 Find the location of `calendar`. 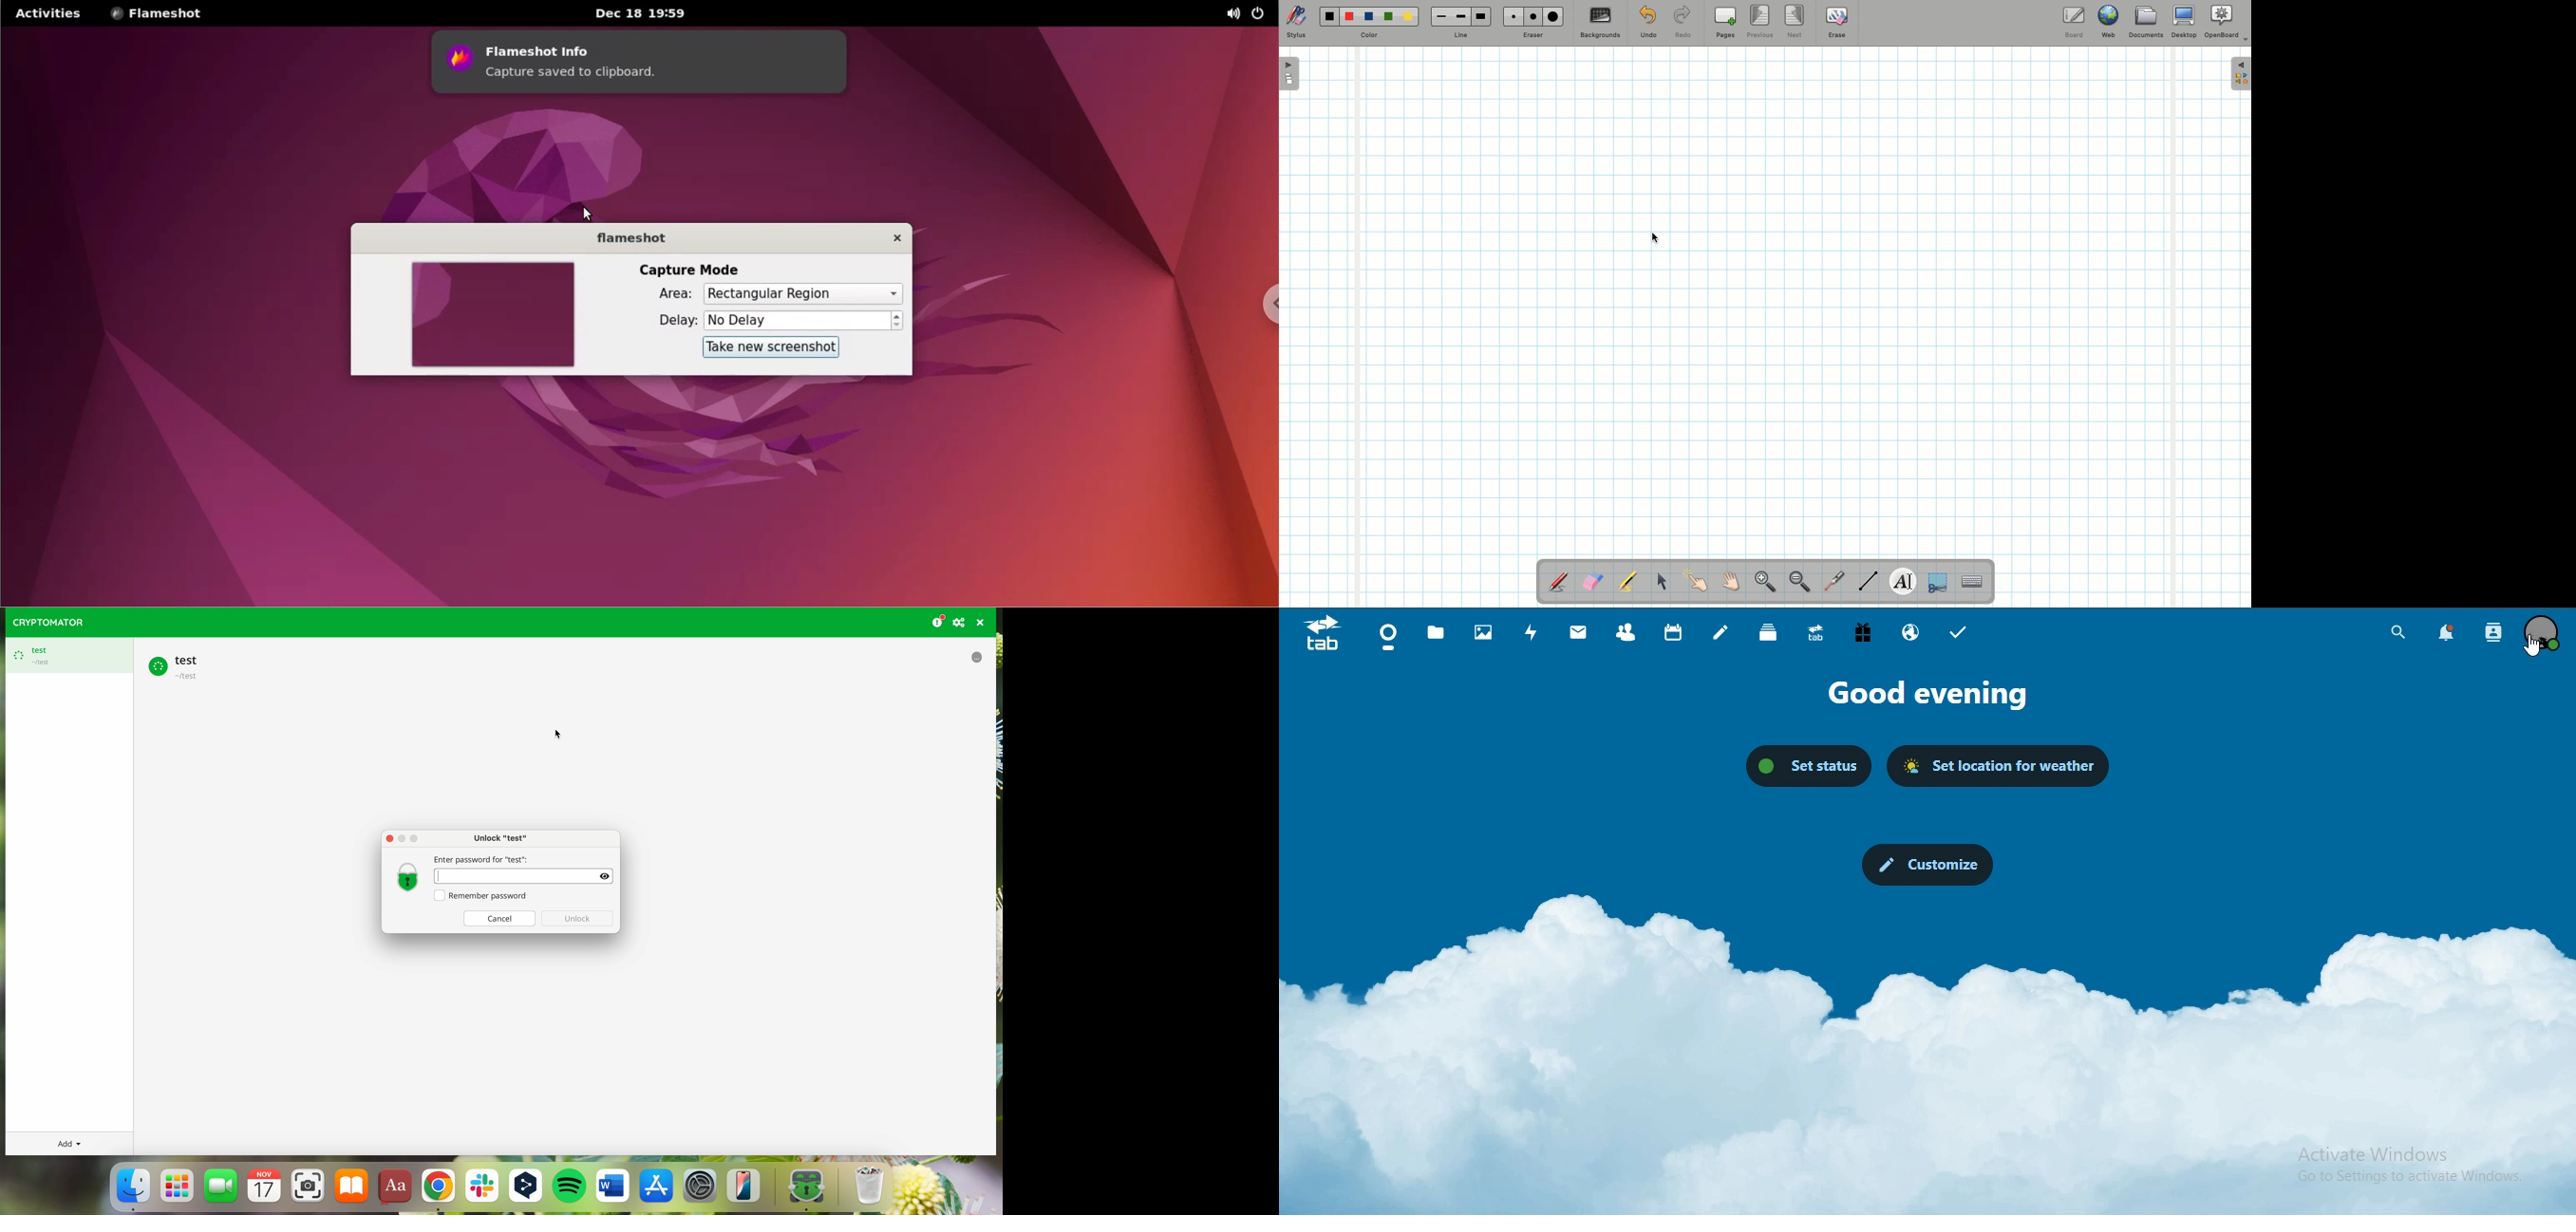

calendar is located at coordinates (1671, 633).